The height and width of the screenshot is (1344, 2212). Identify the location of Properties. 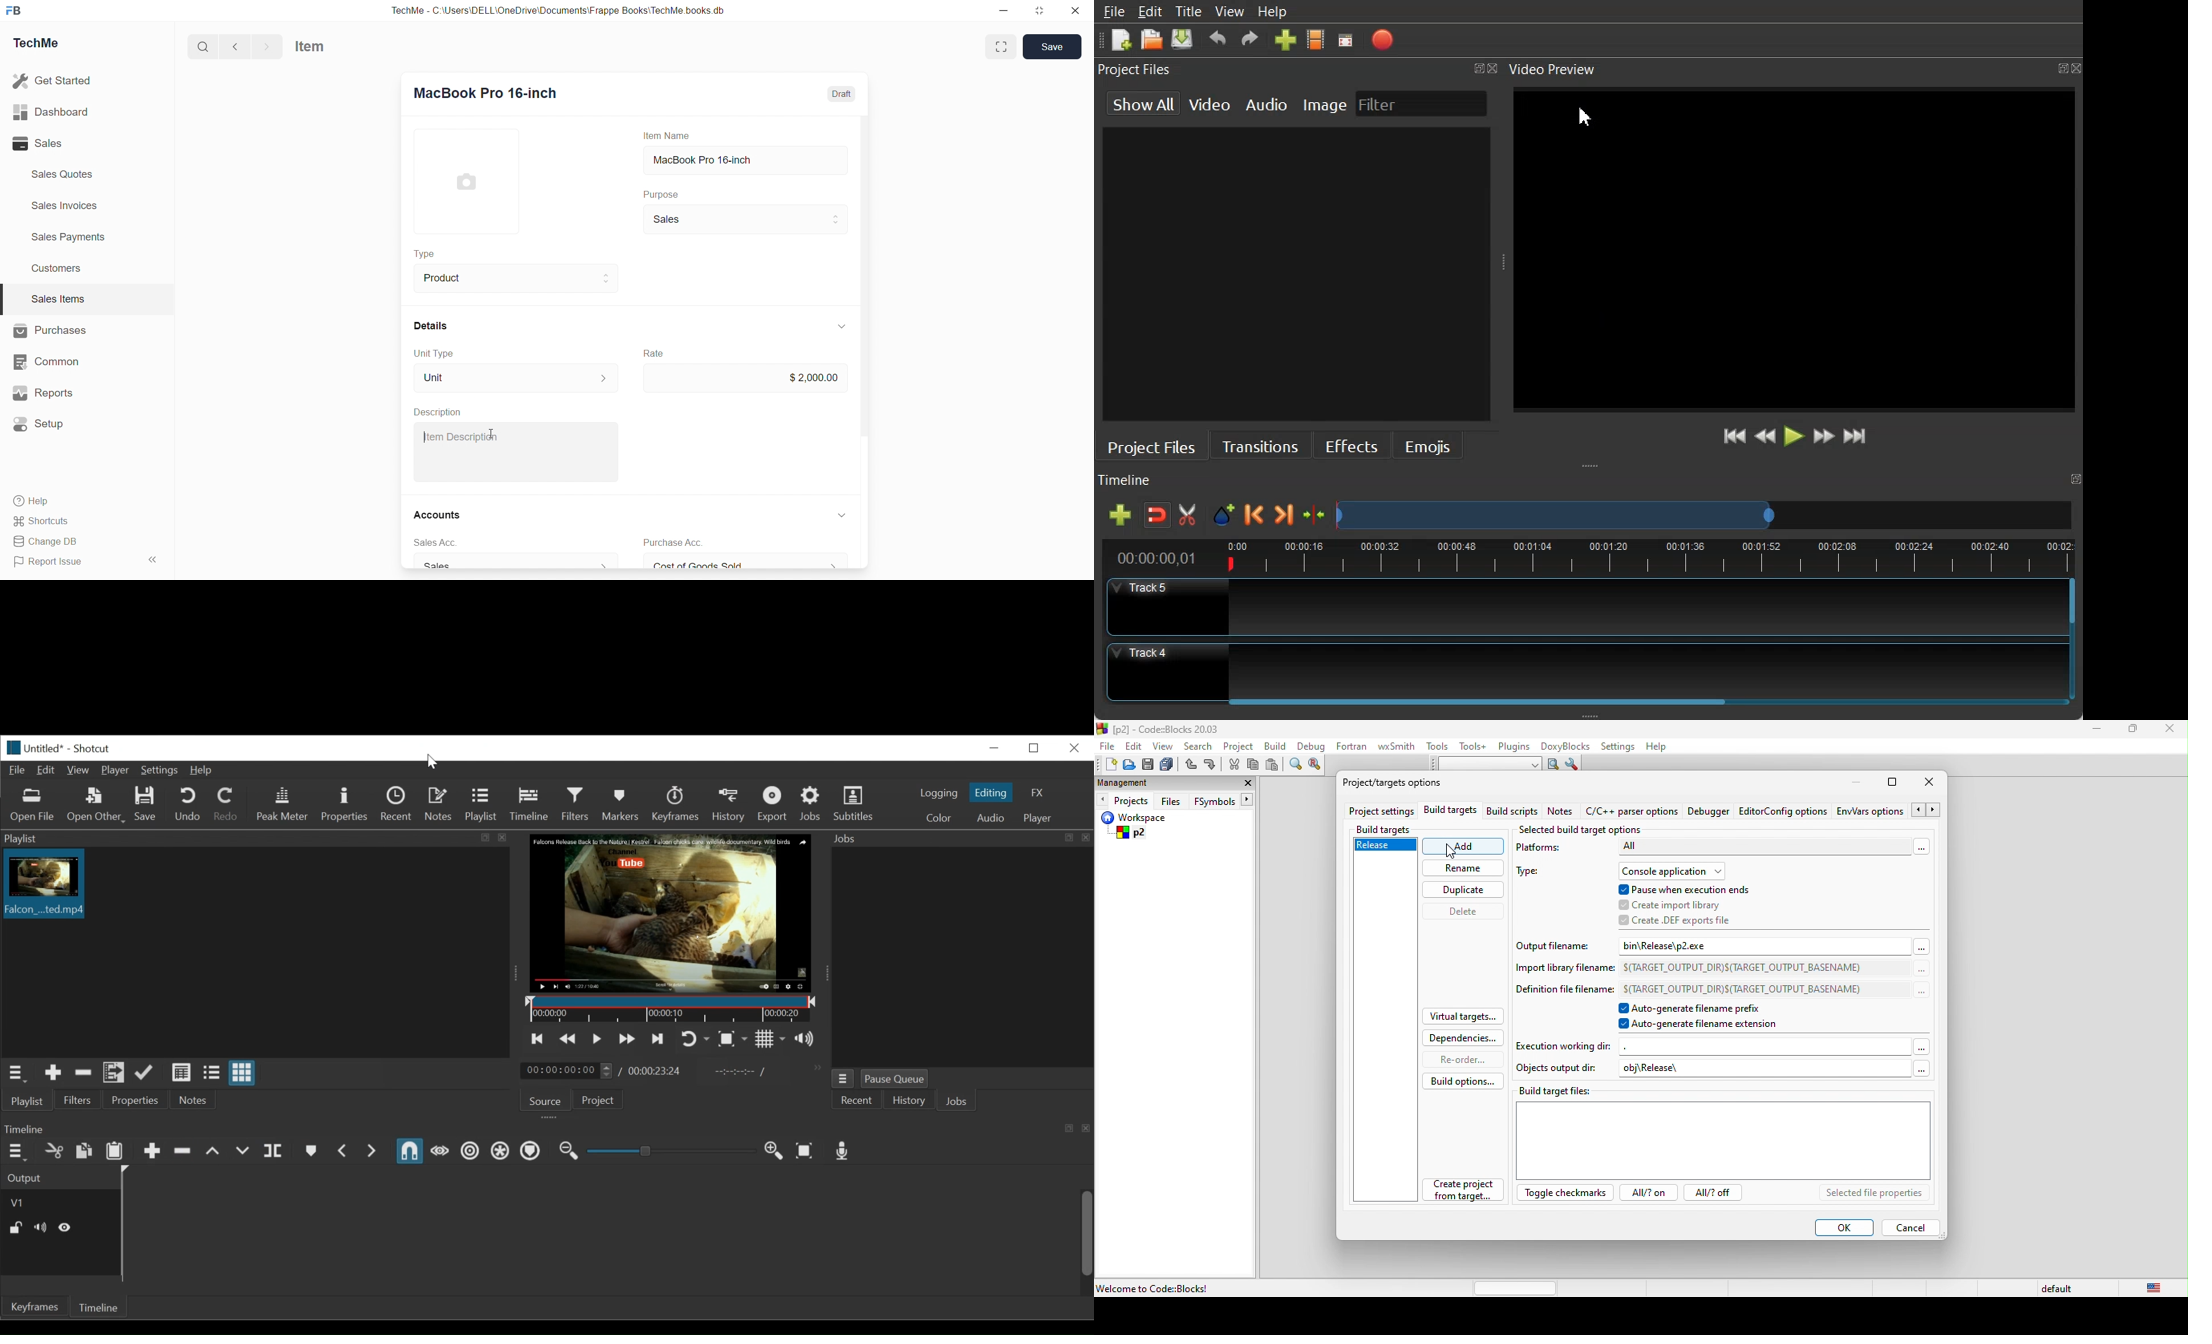
(138, 1102).